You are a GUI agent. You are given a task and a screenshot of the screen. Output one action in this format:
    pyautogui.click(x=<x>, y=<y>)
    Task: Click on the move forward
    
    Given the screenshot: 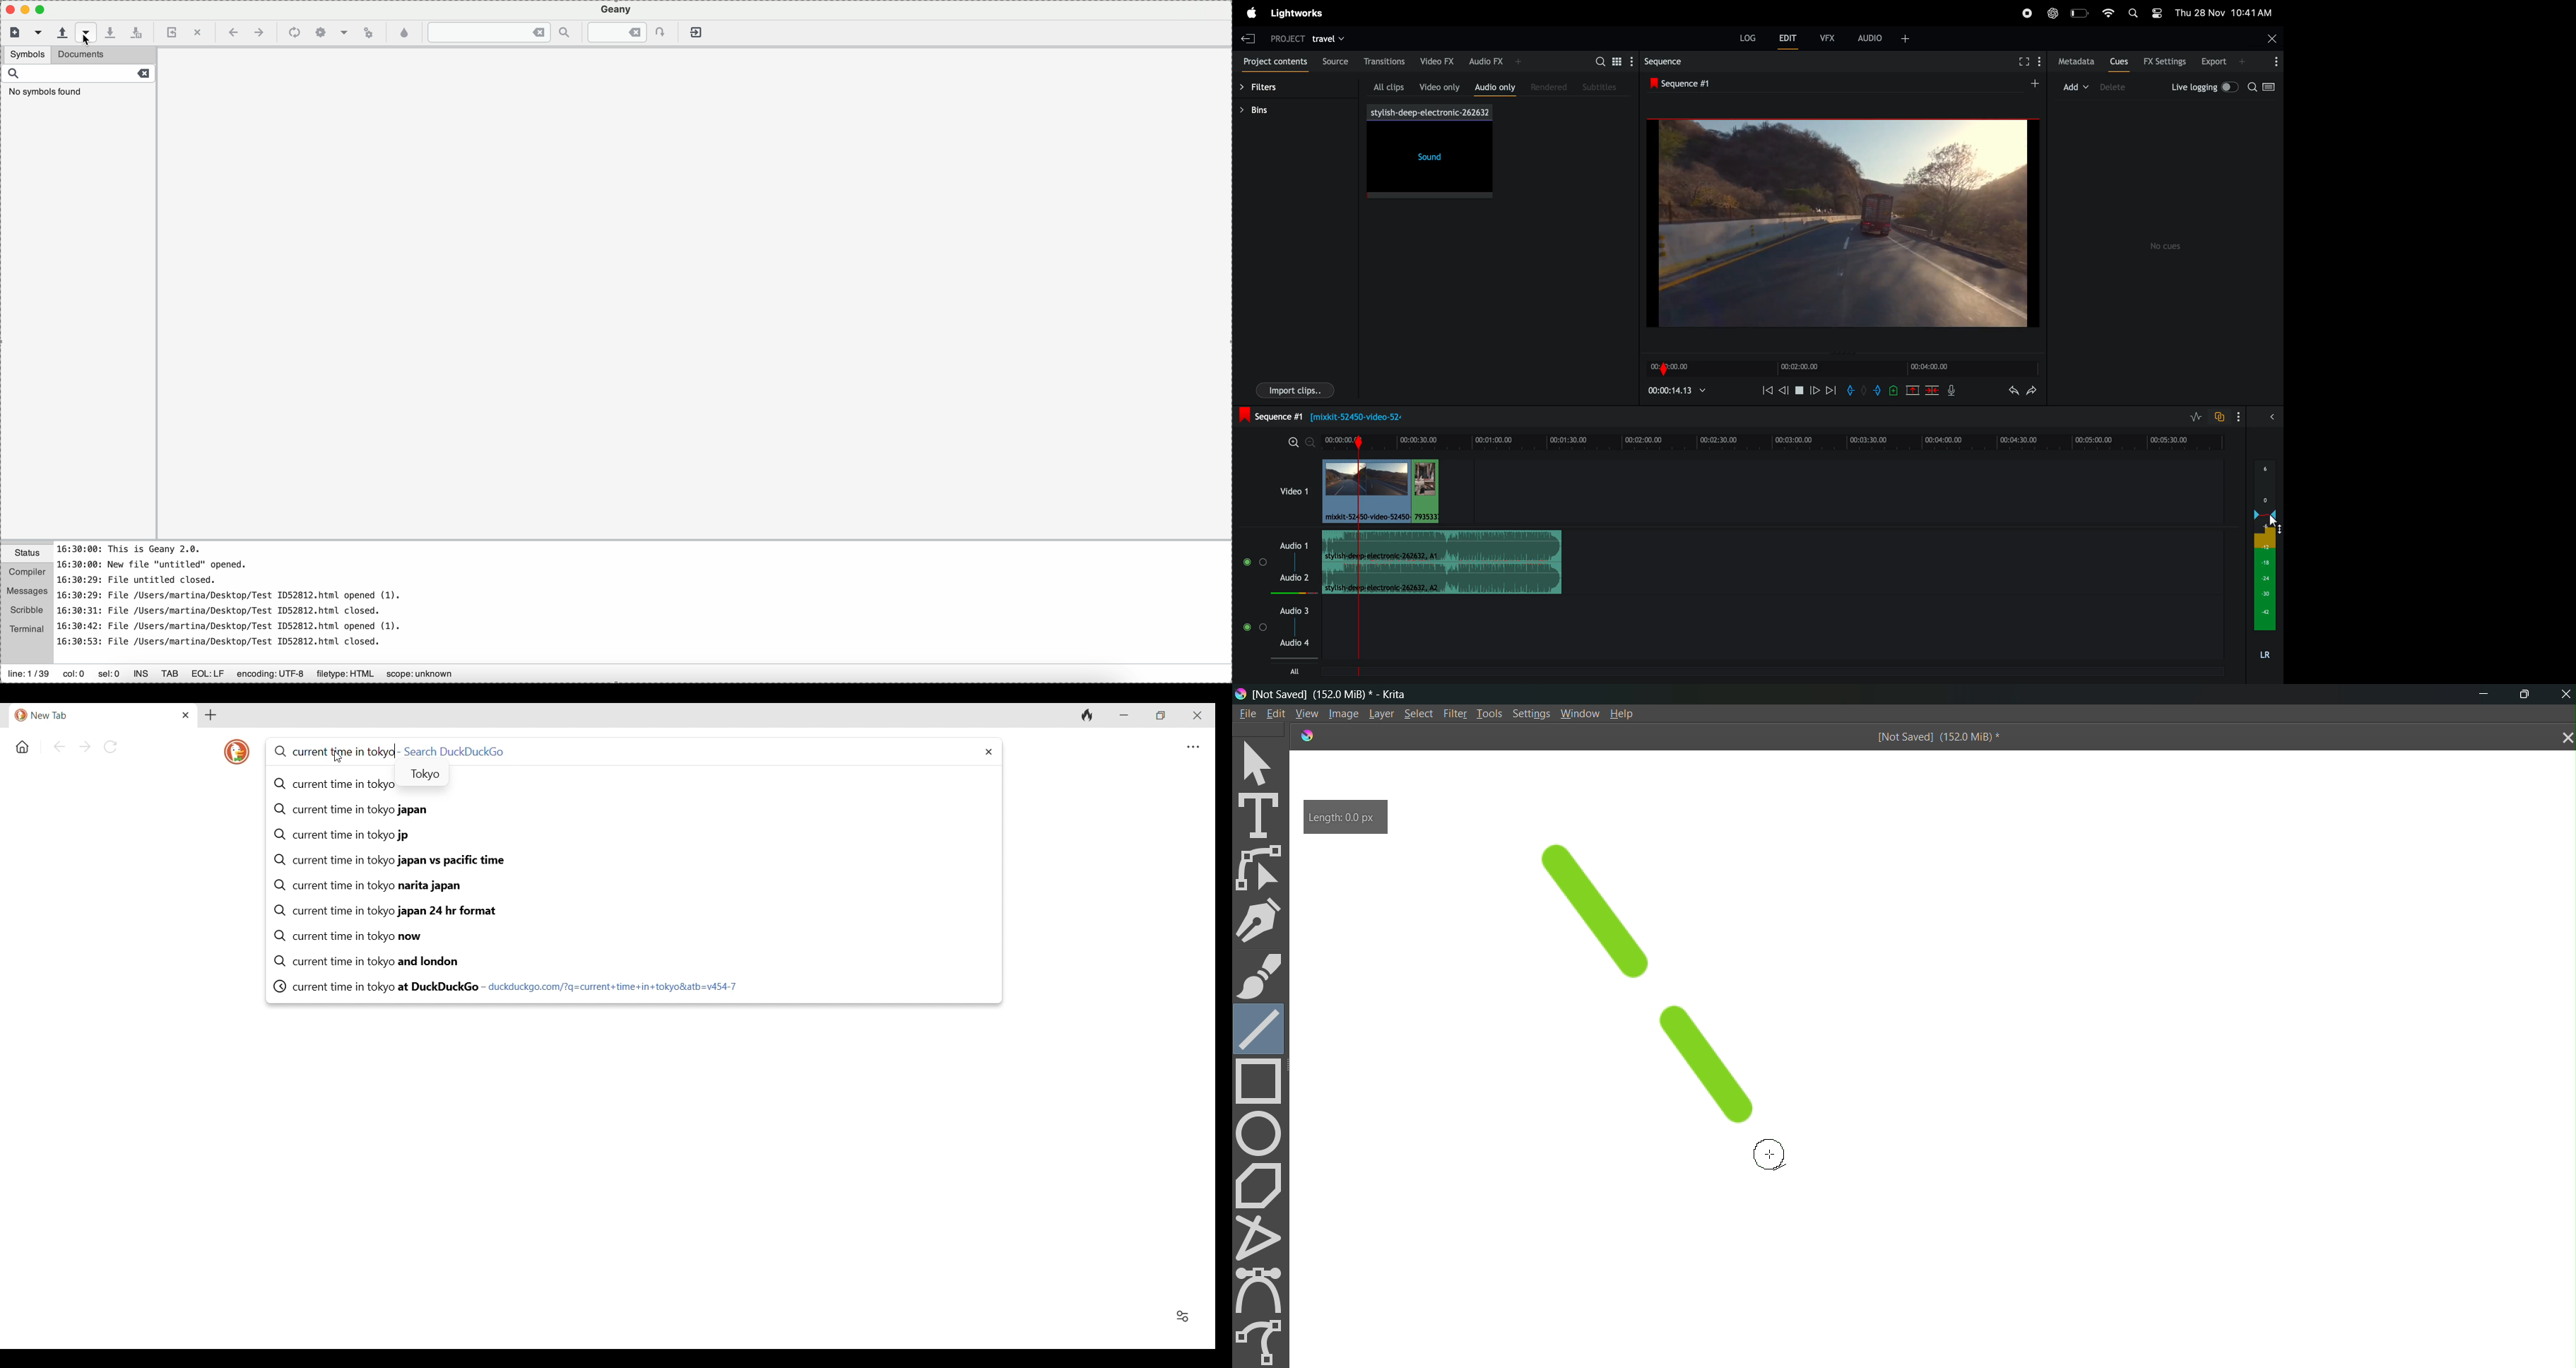 What is the action you would take?
    pyautogui.click(x=1832, y=389)
    